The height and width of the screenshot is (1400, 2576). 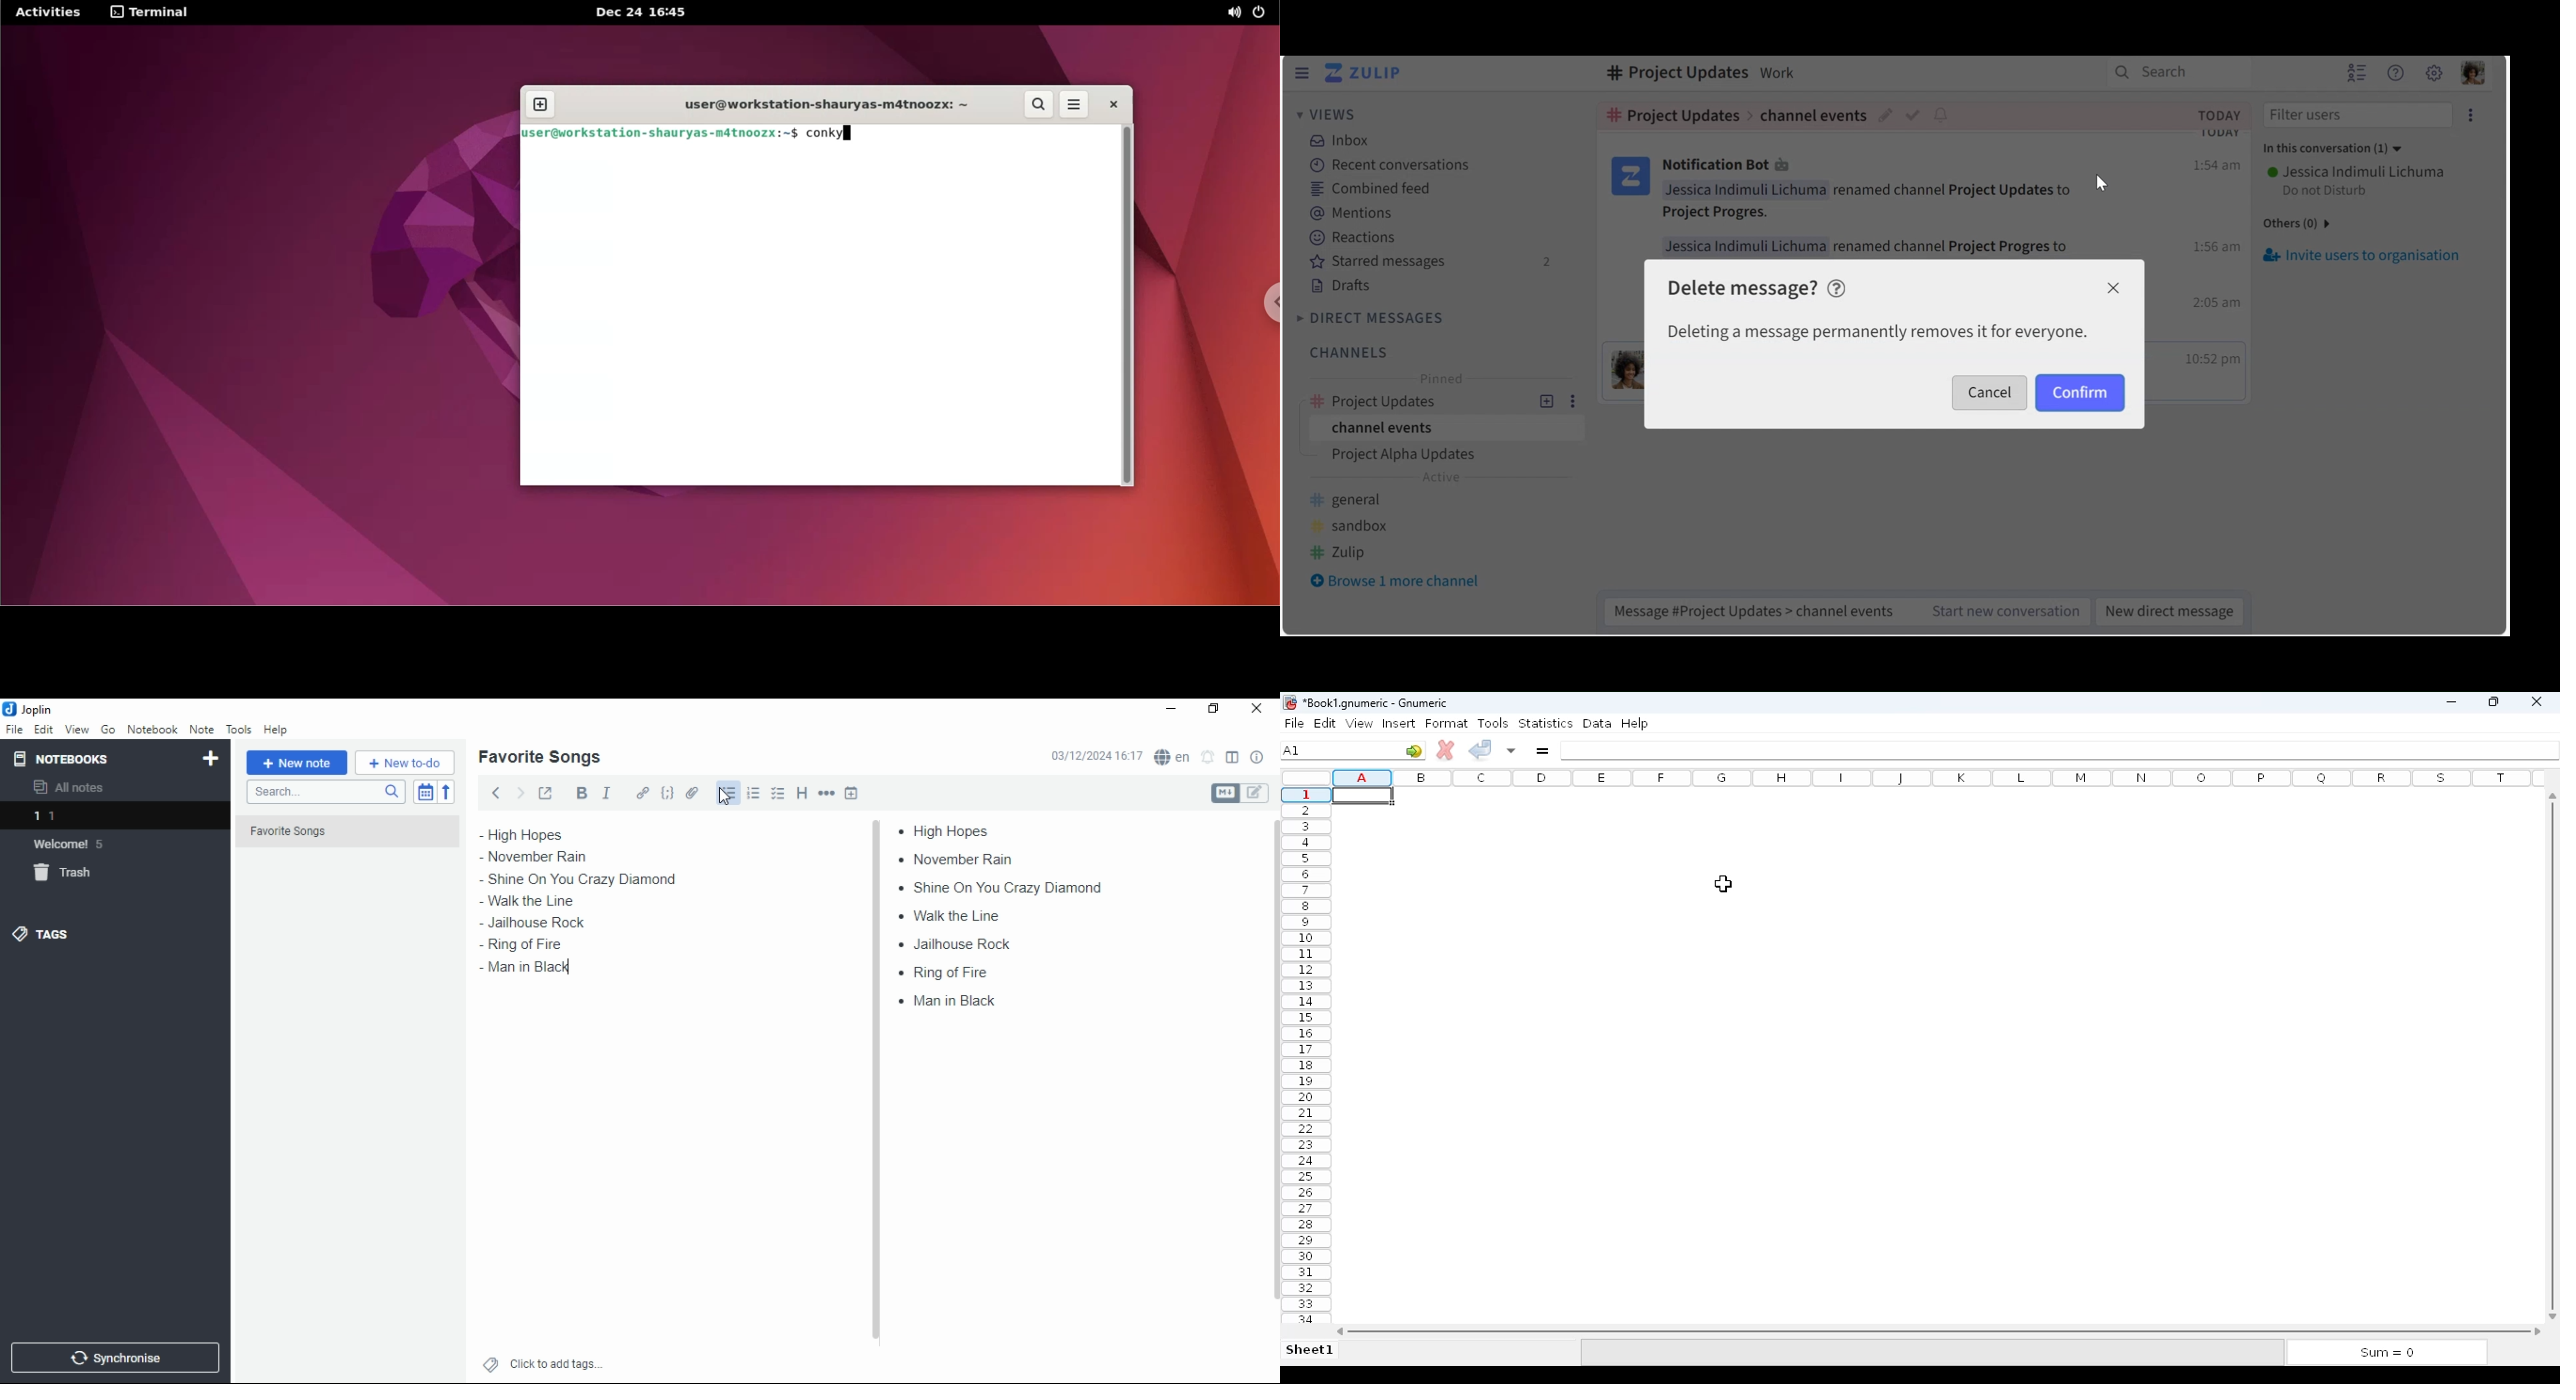 I want to click on close, so click(x=2537, y=701).